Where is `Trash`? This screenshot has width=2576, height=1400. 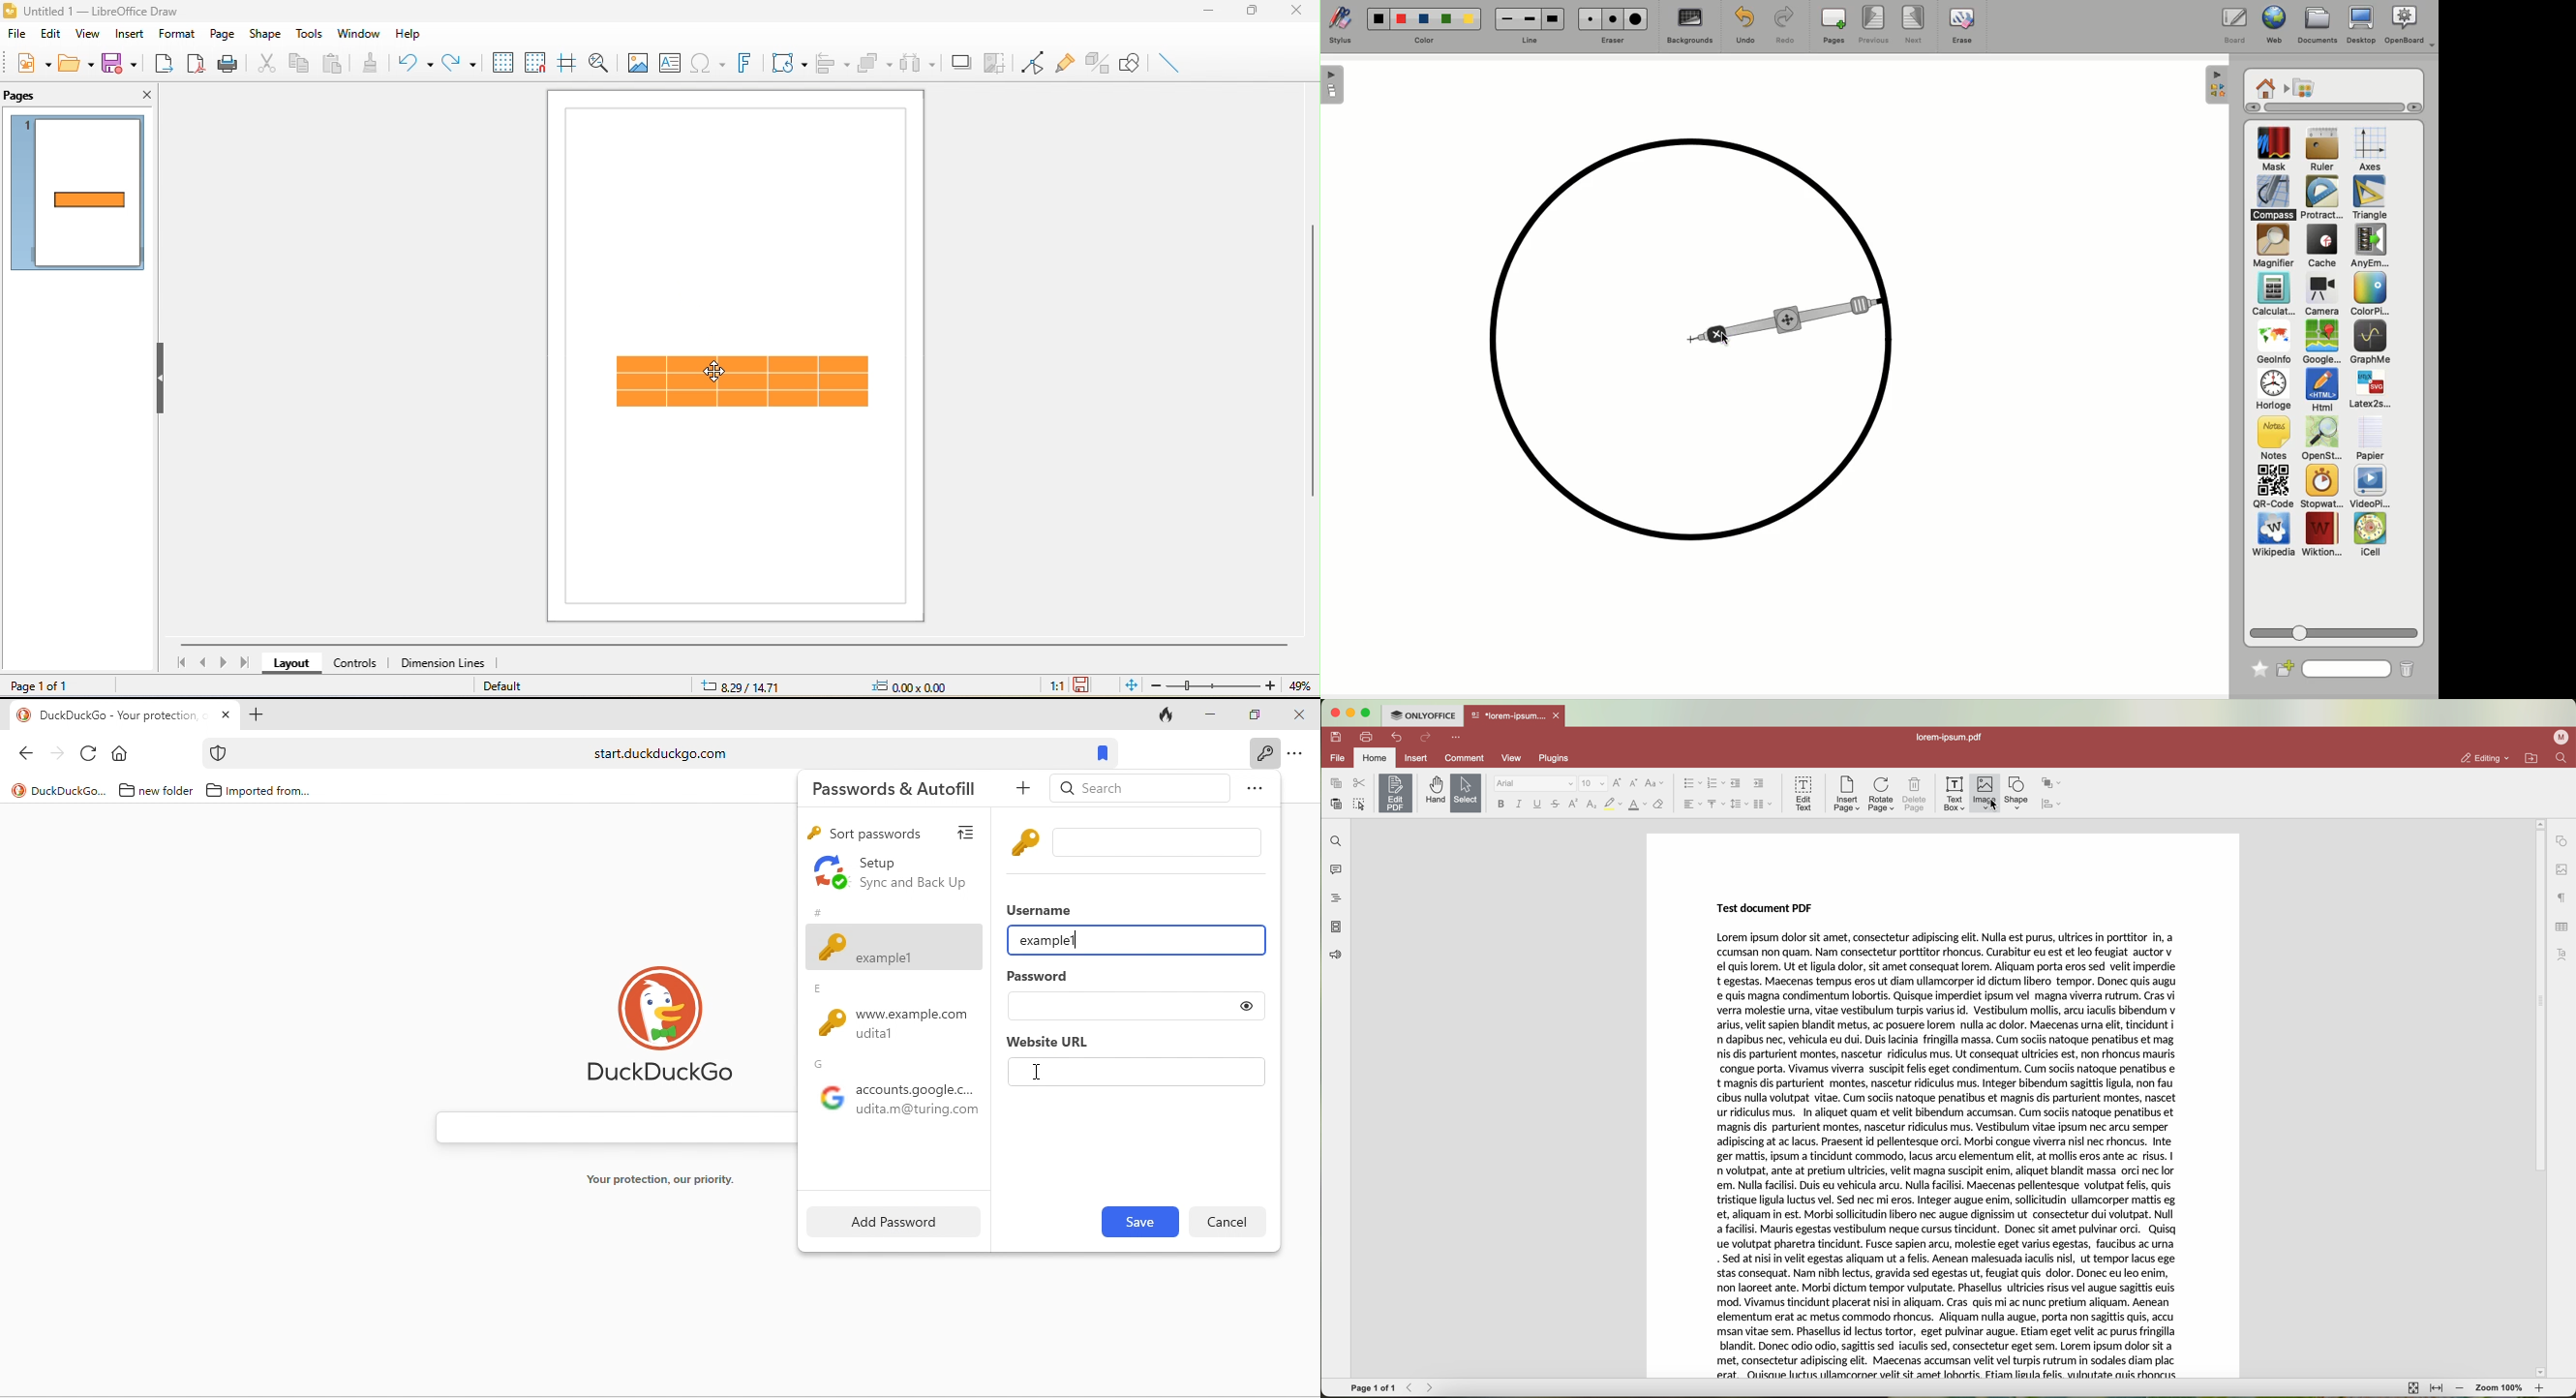 Trash is located at coordinates (2405, 669).